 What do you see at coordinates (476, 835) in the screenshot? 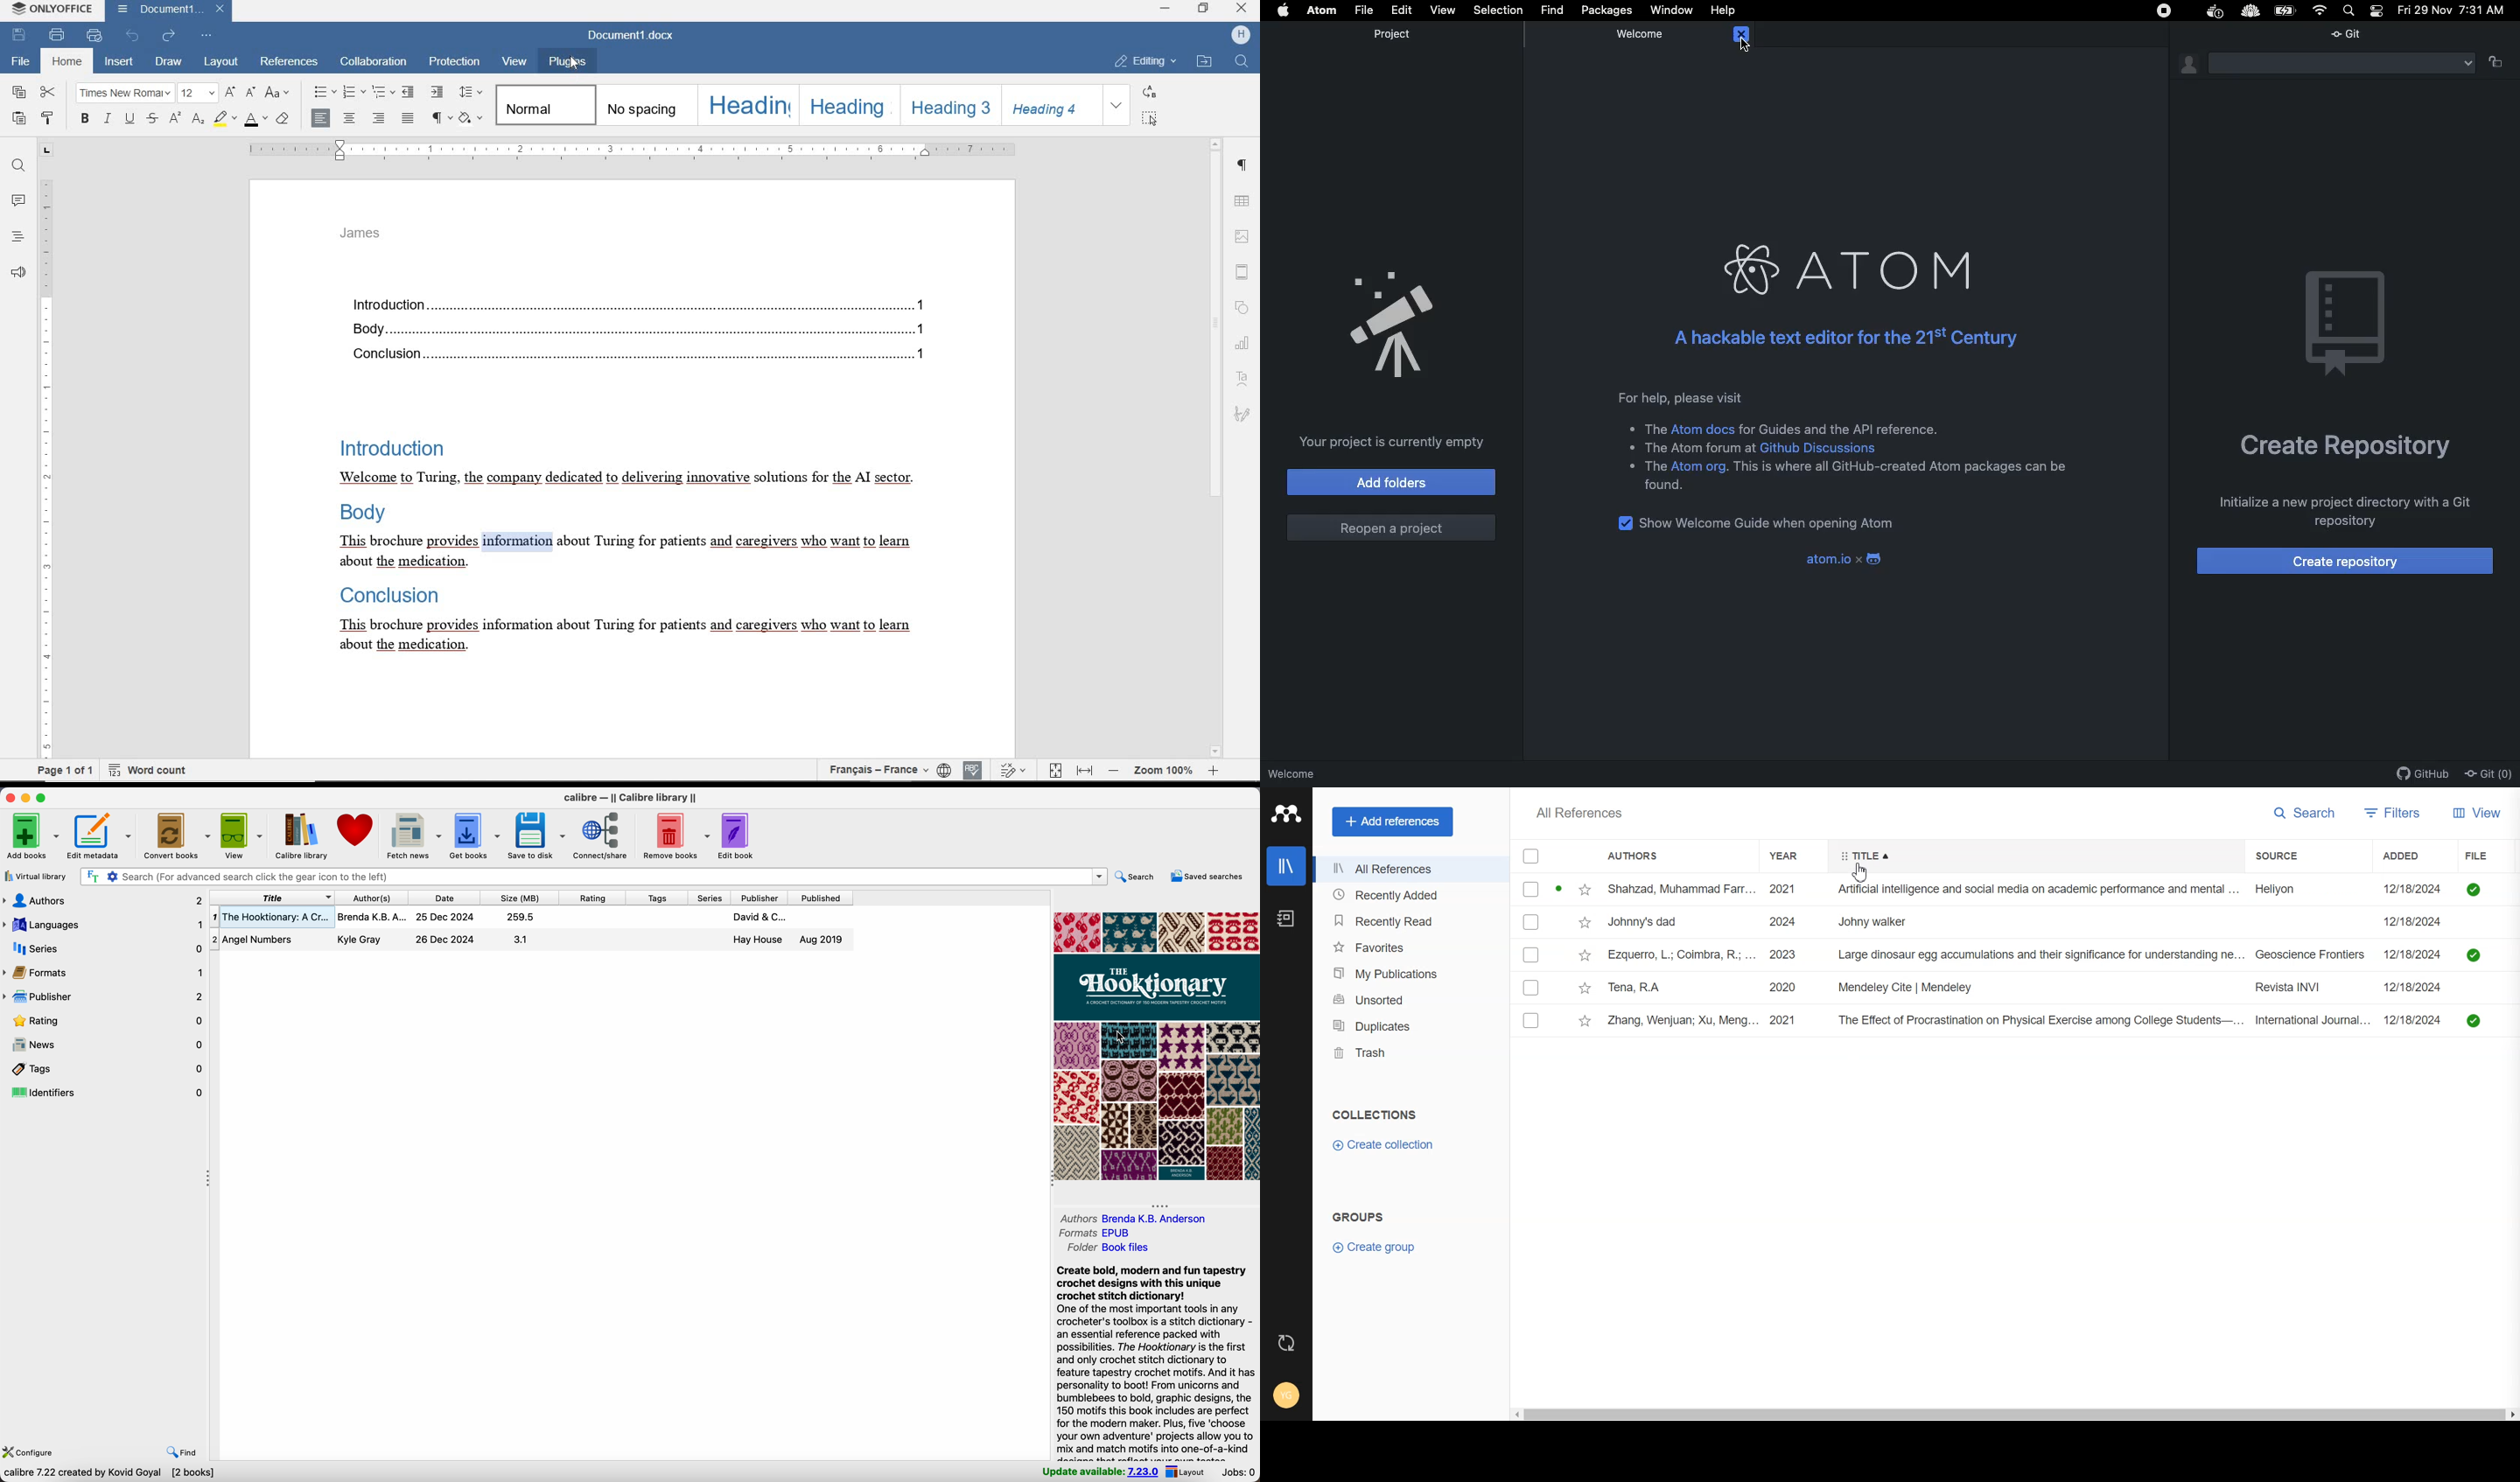
I see `get books` at bounding box center [476, 835].